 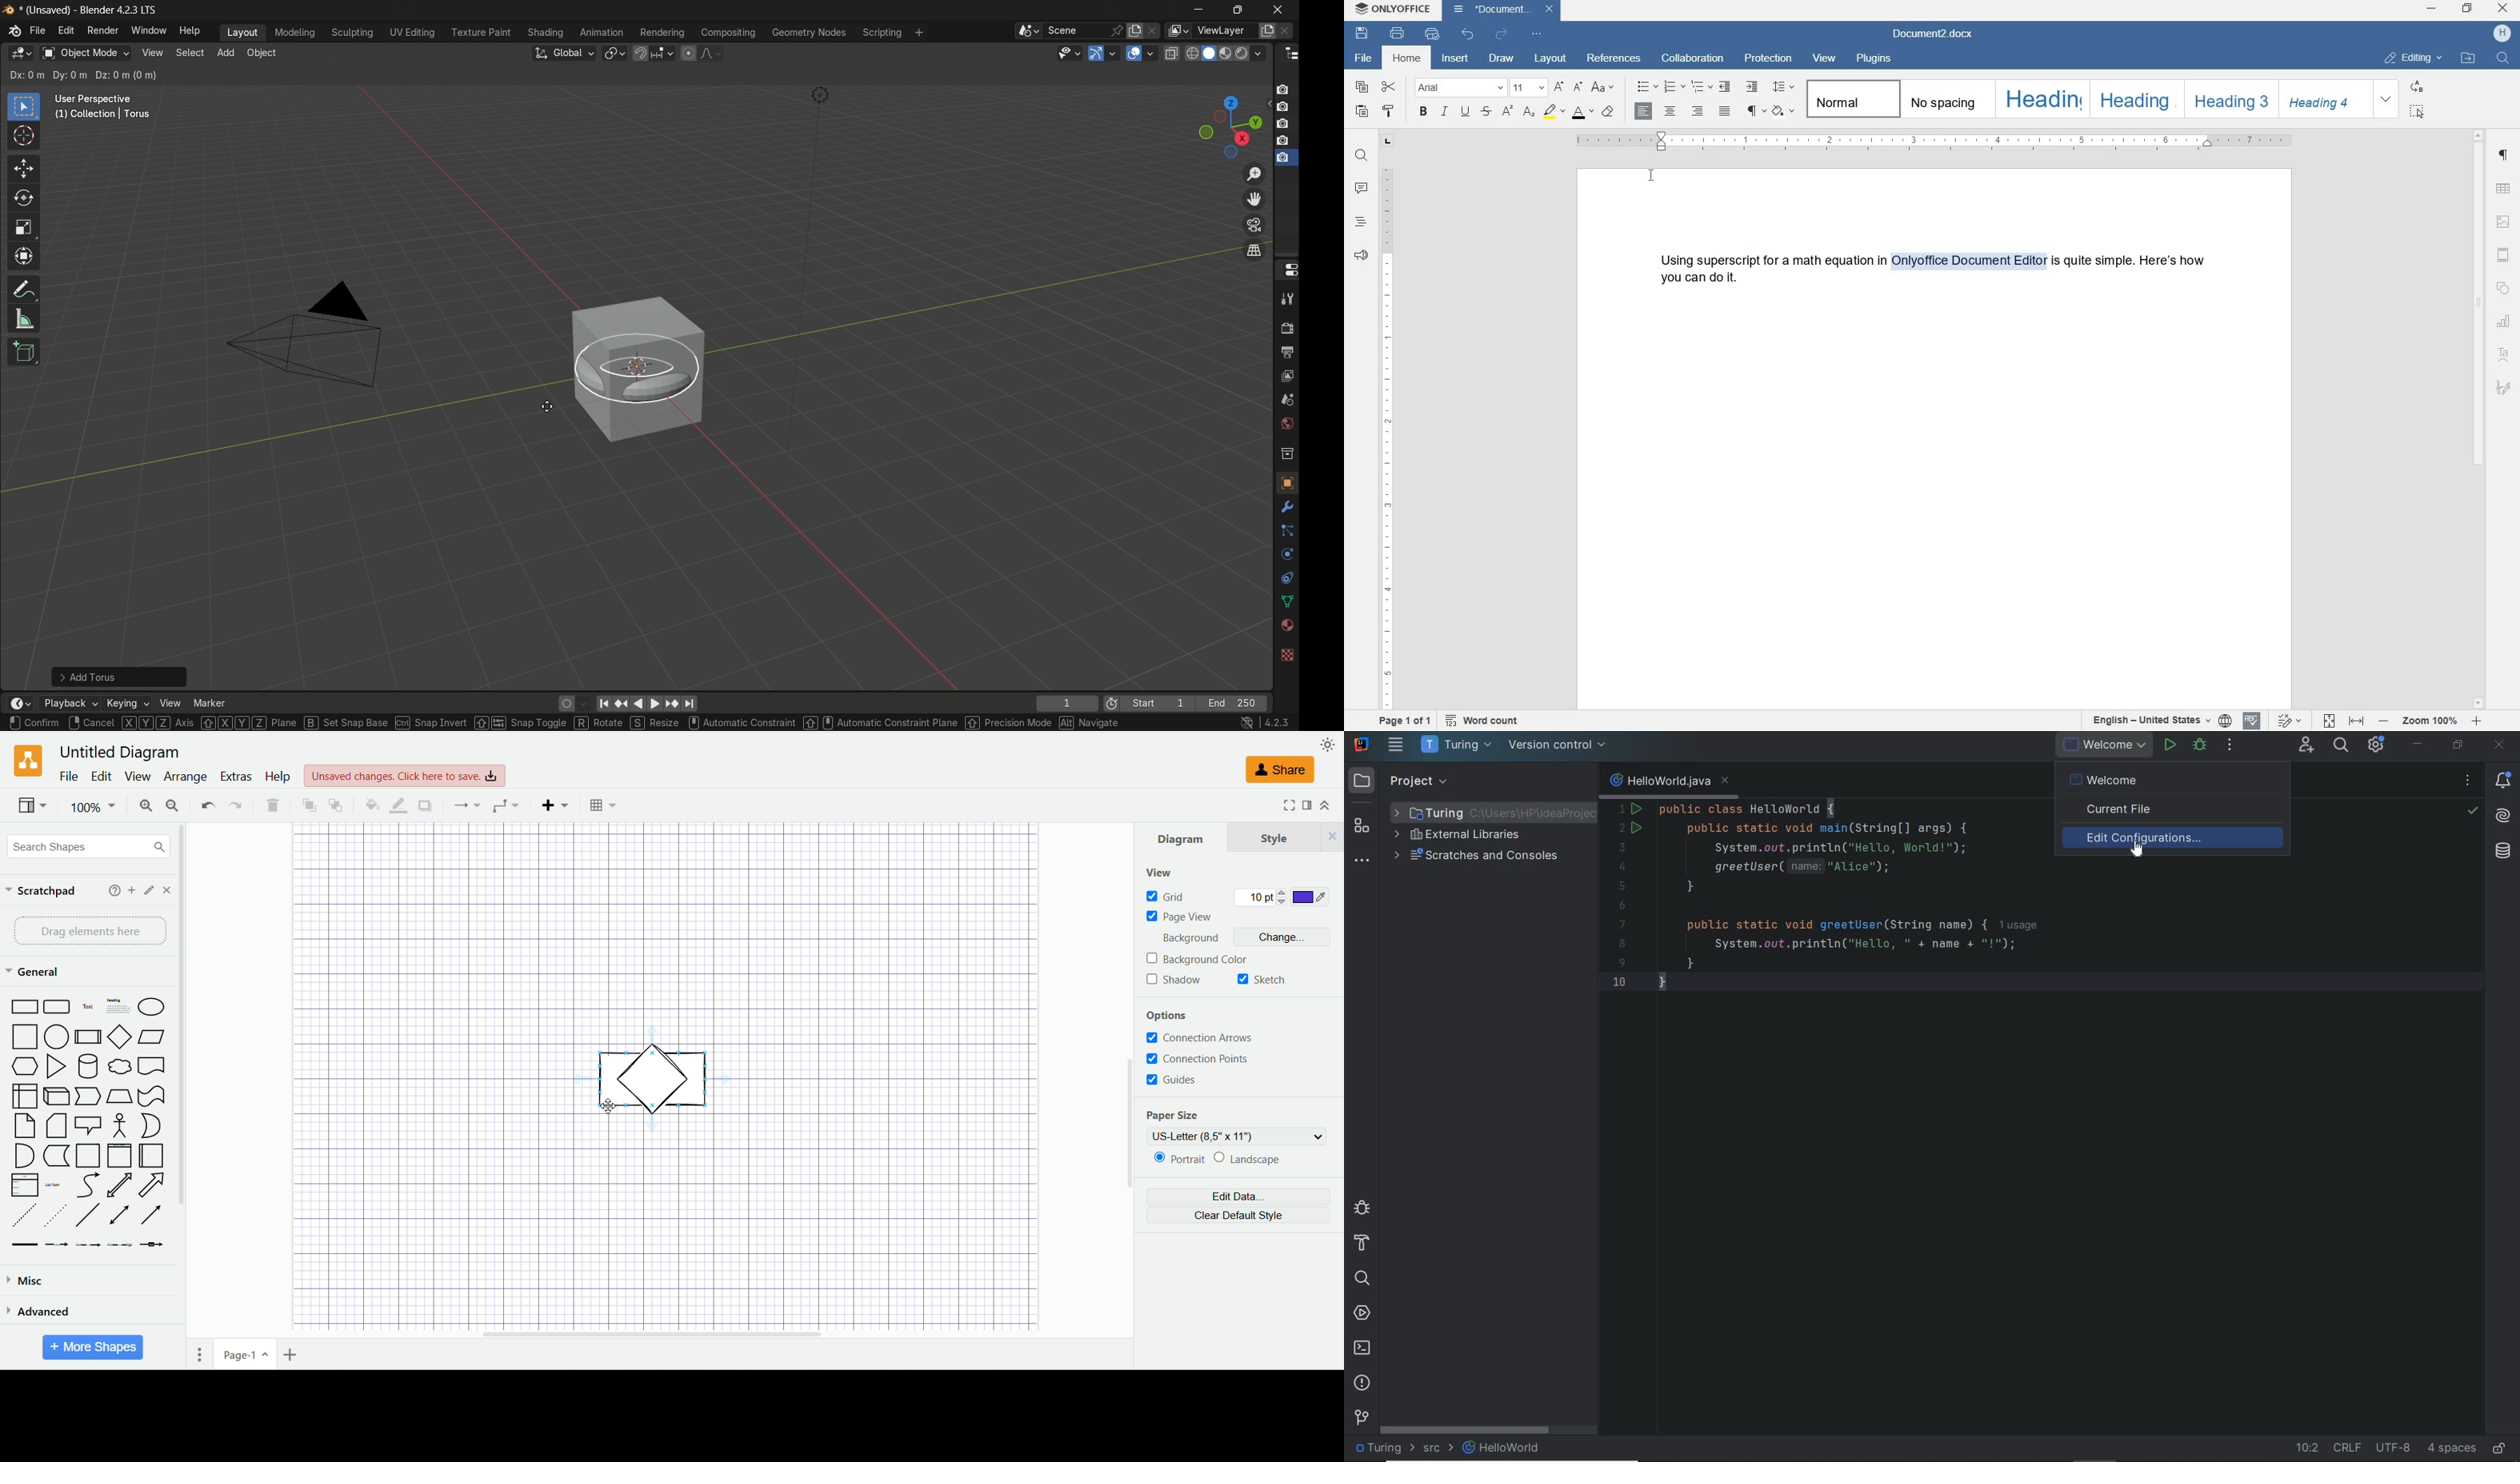 I want to click on toggle x ray, so click(x=1172, y=53).